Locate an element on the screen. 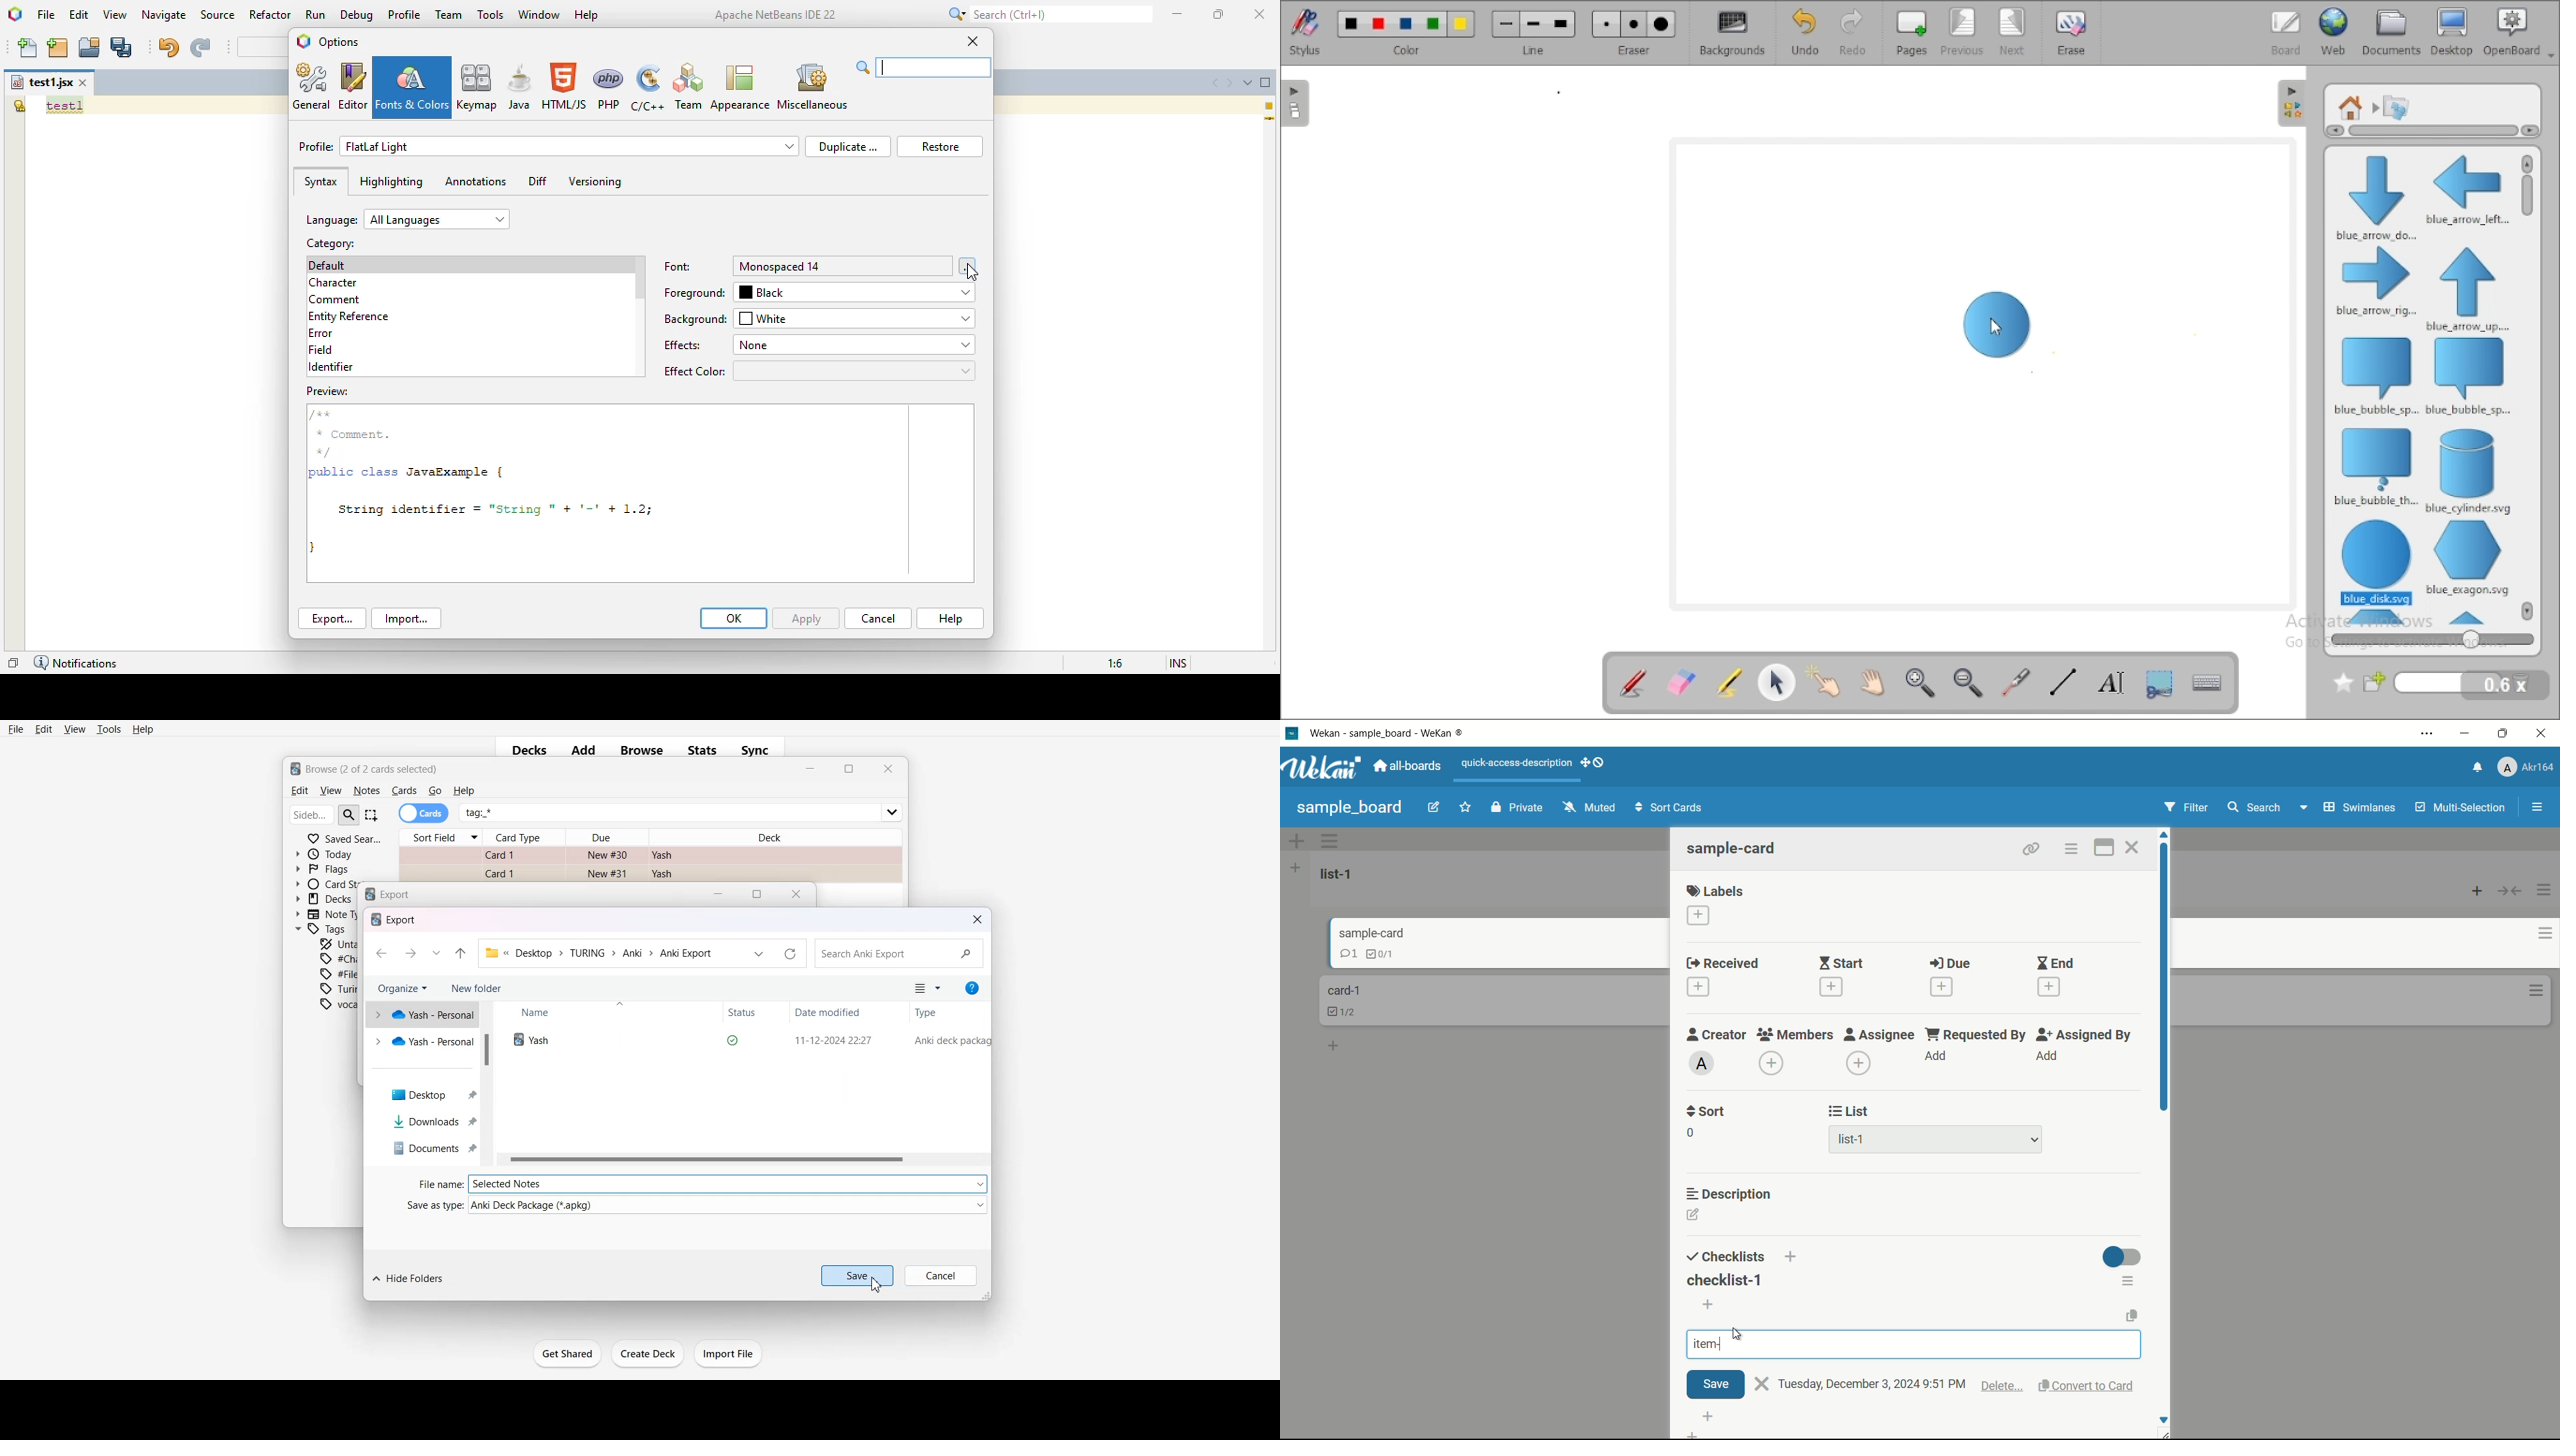 Image resolution: width=2576 pixels, height=1456 pixels. board name is located at coordinates (1349, 809).